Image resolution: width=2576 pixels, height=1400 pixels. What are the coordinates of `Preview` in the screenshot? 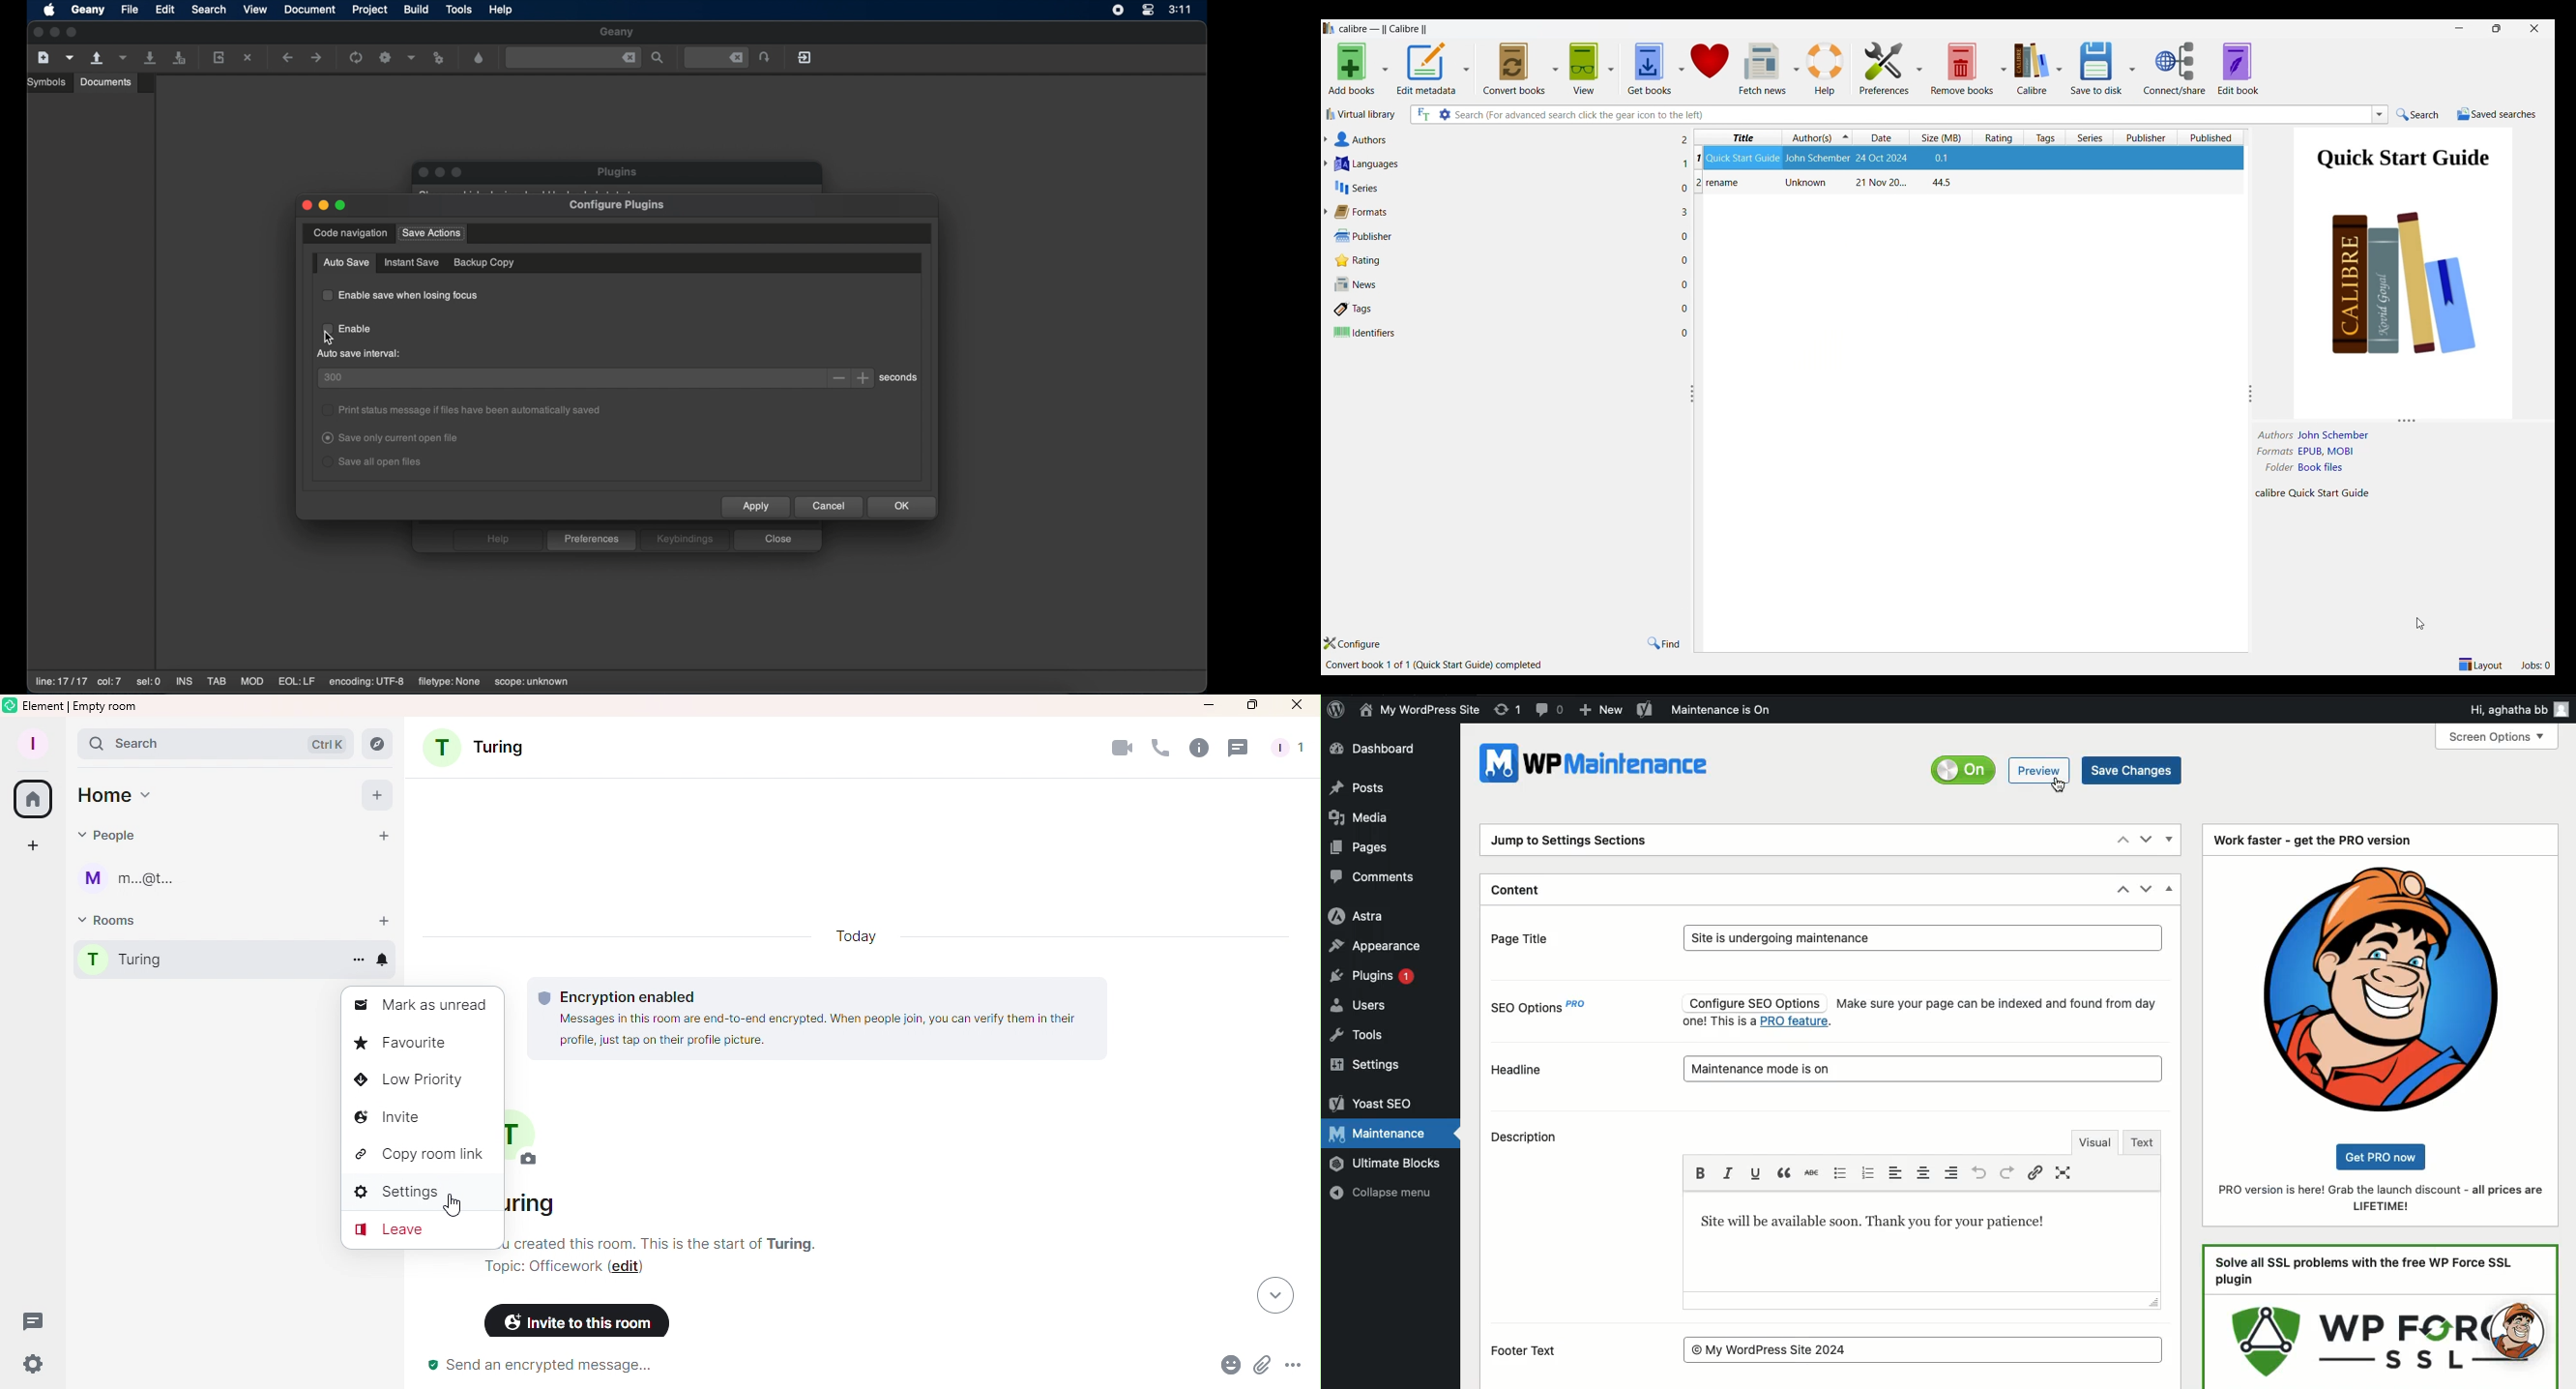 It's located at (2040, 770).